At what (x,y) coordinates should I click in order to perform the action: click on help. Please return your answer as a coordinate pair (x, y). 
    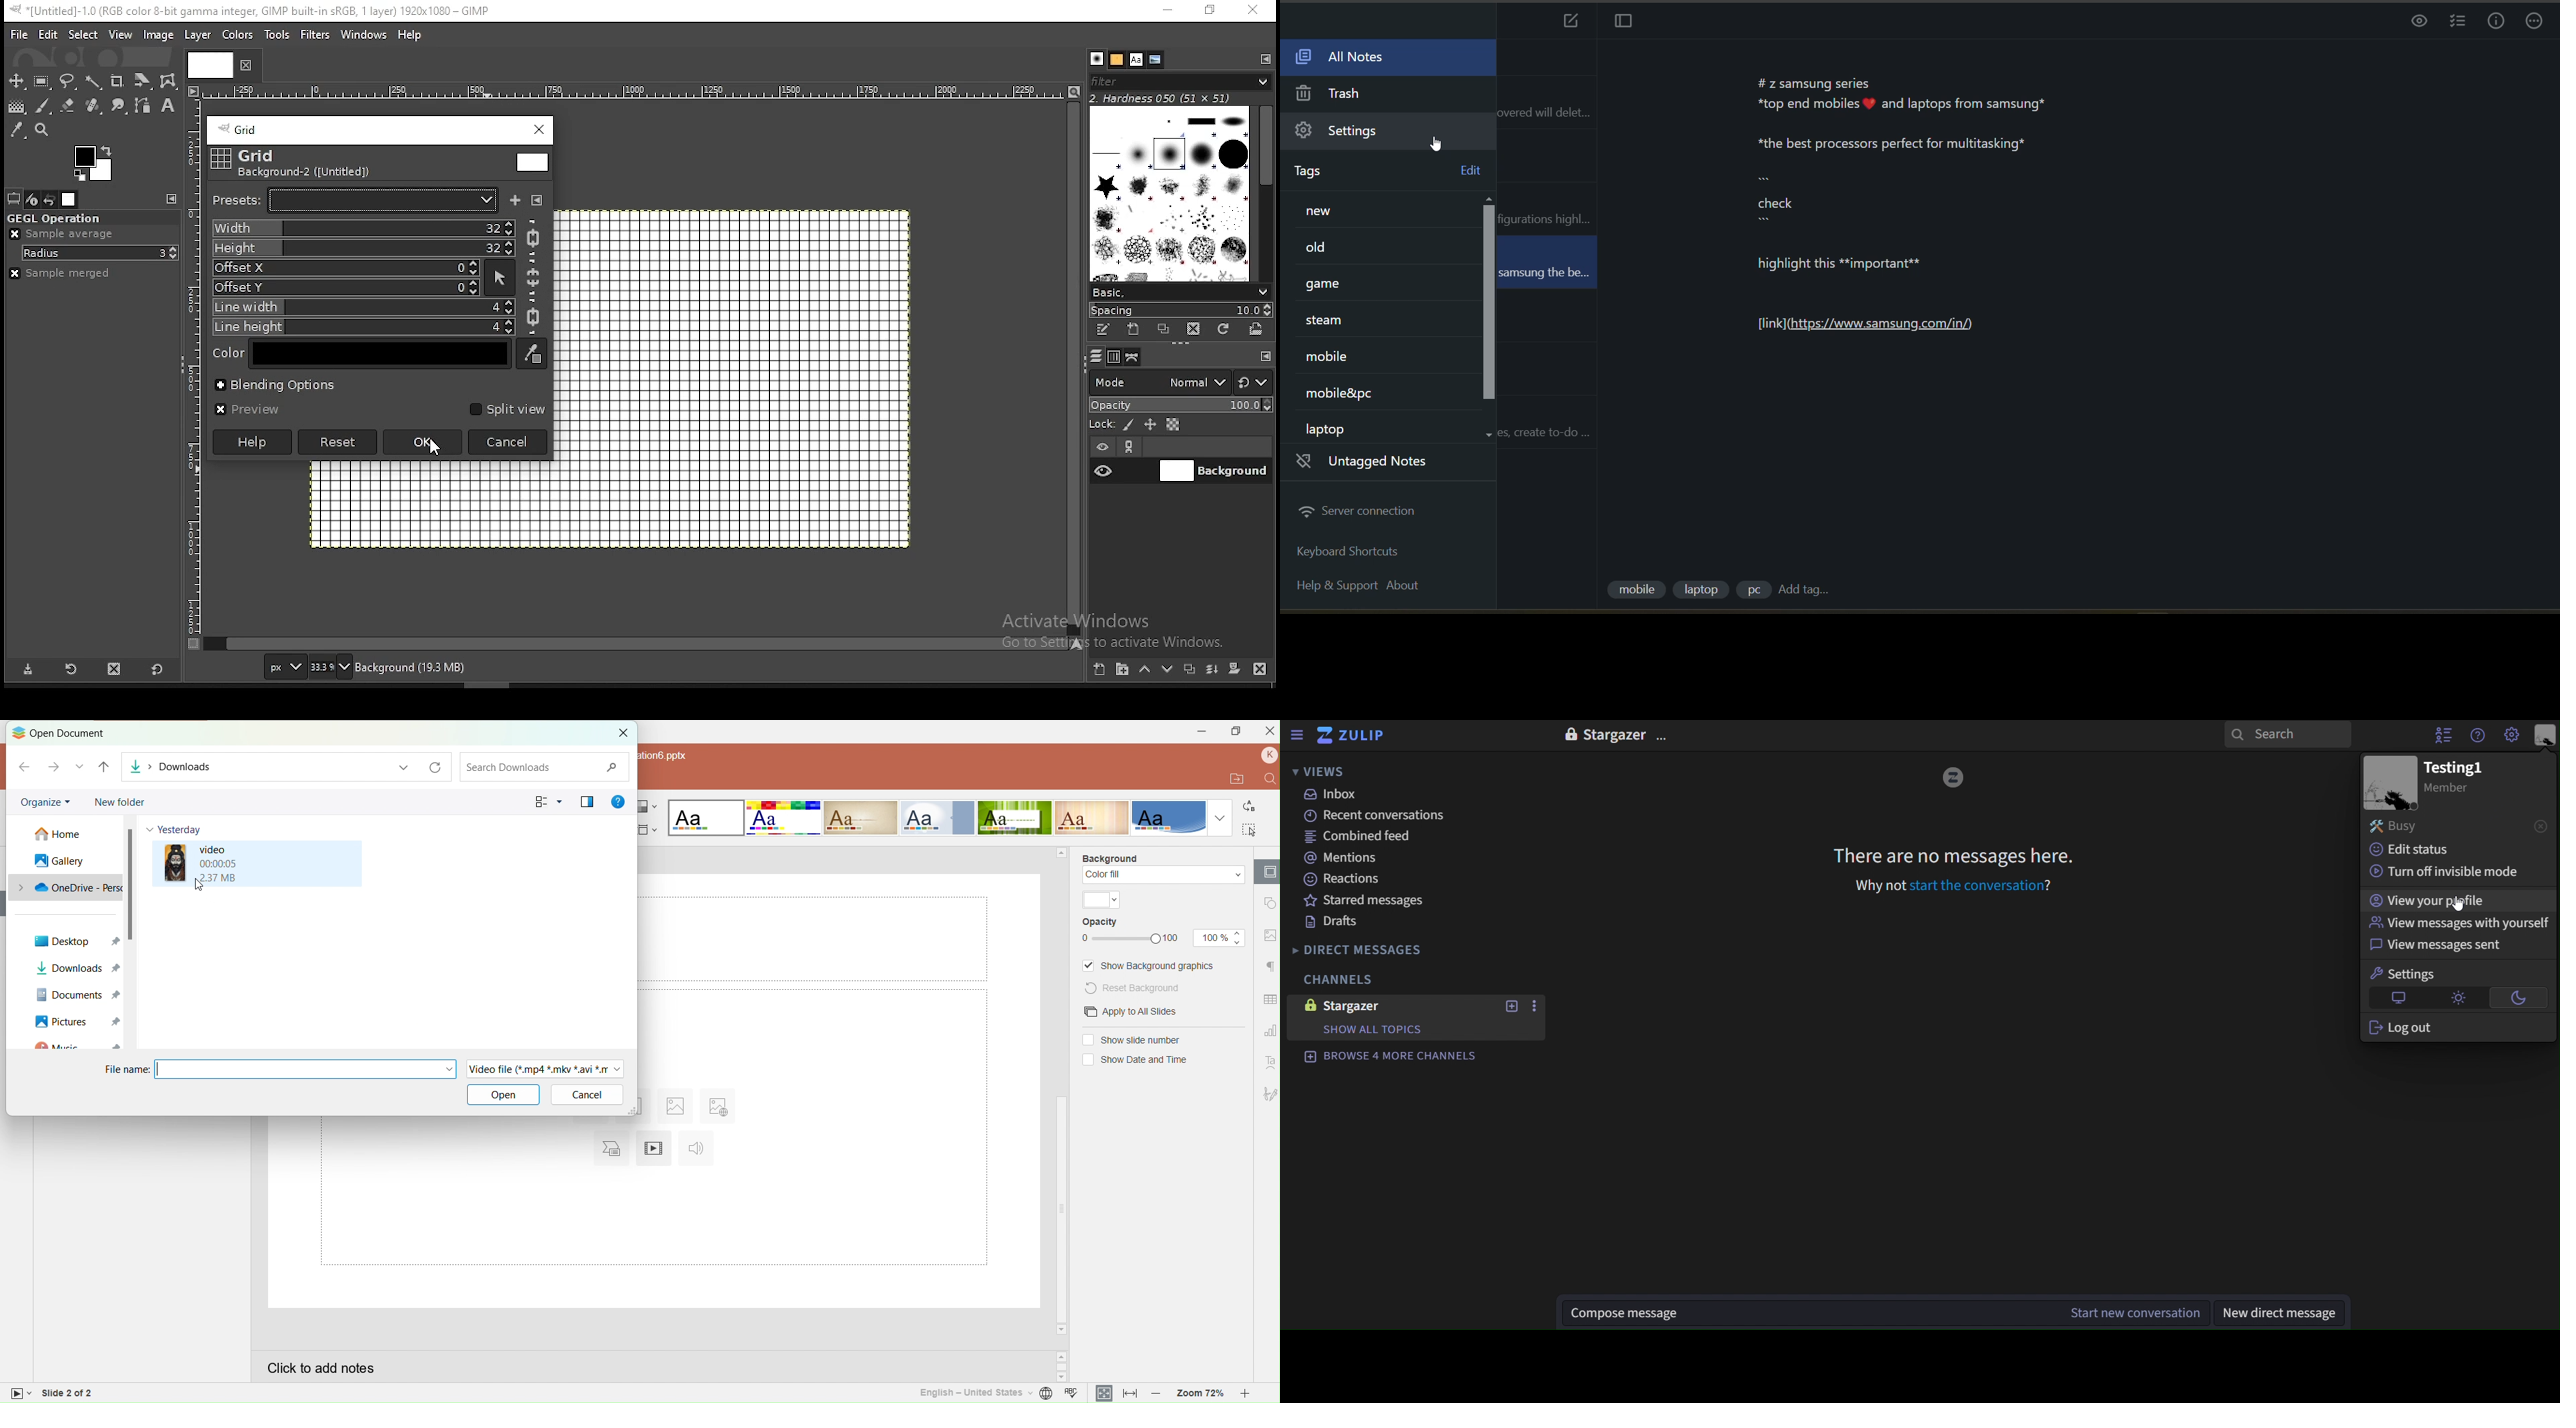
    Looking at the image, I should click on (2479, 737).